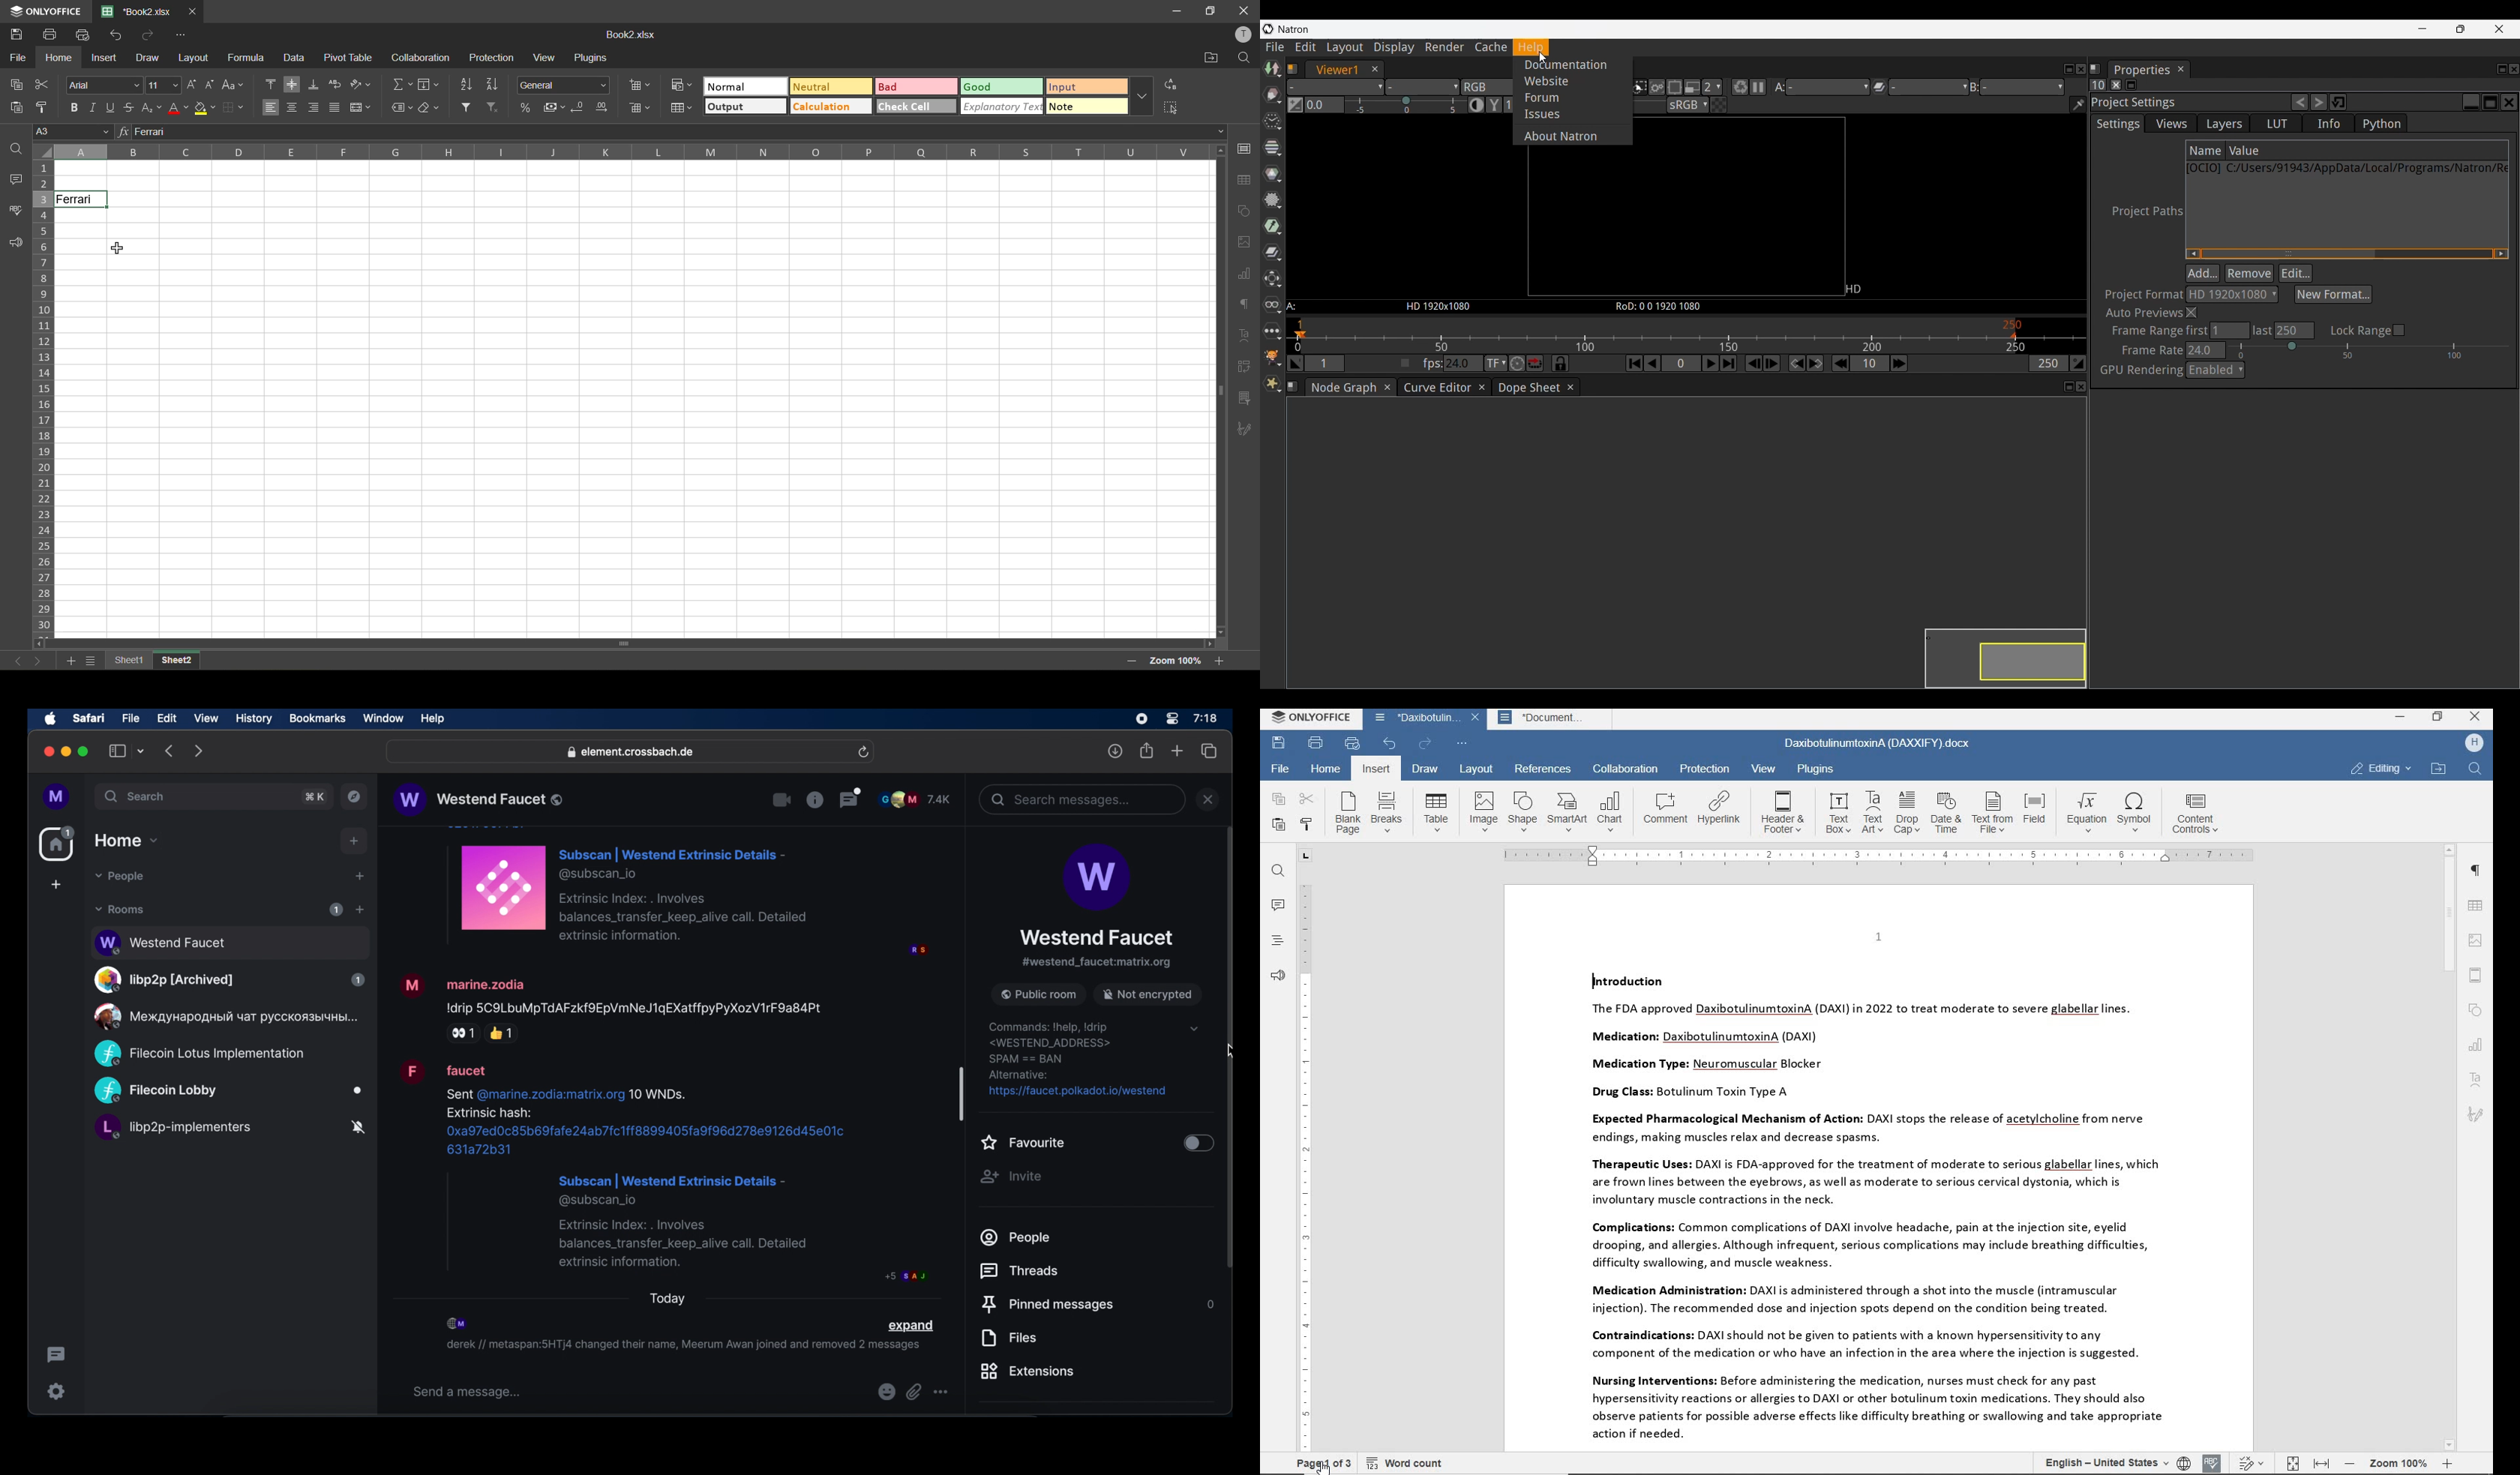 The image size is (2520, 1484). What do you see at coordinates (632, 152) in the screenshot?
I see `column names` at bounding box center [632, 152].